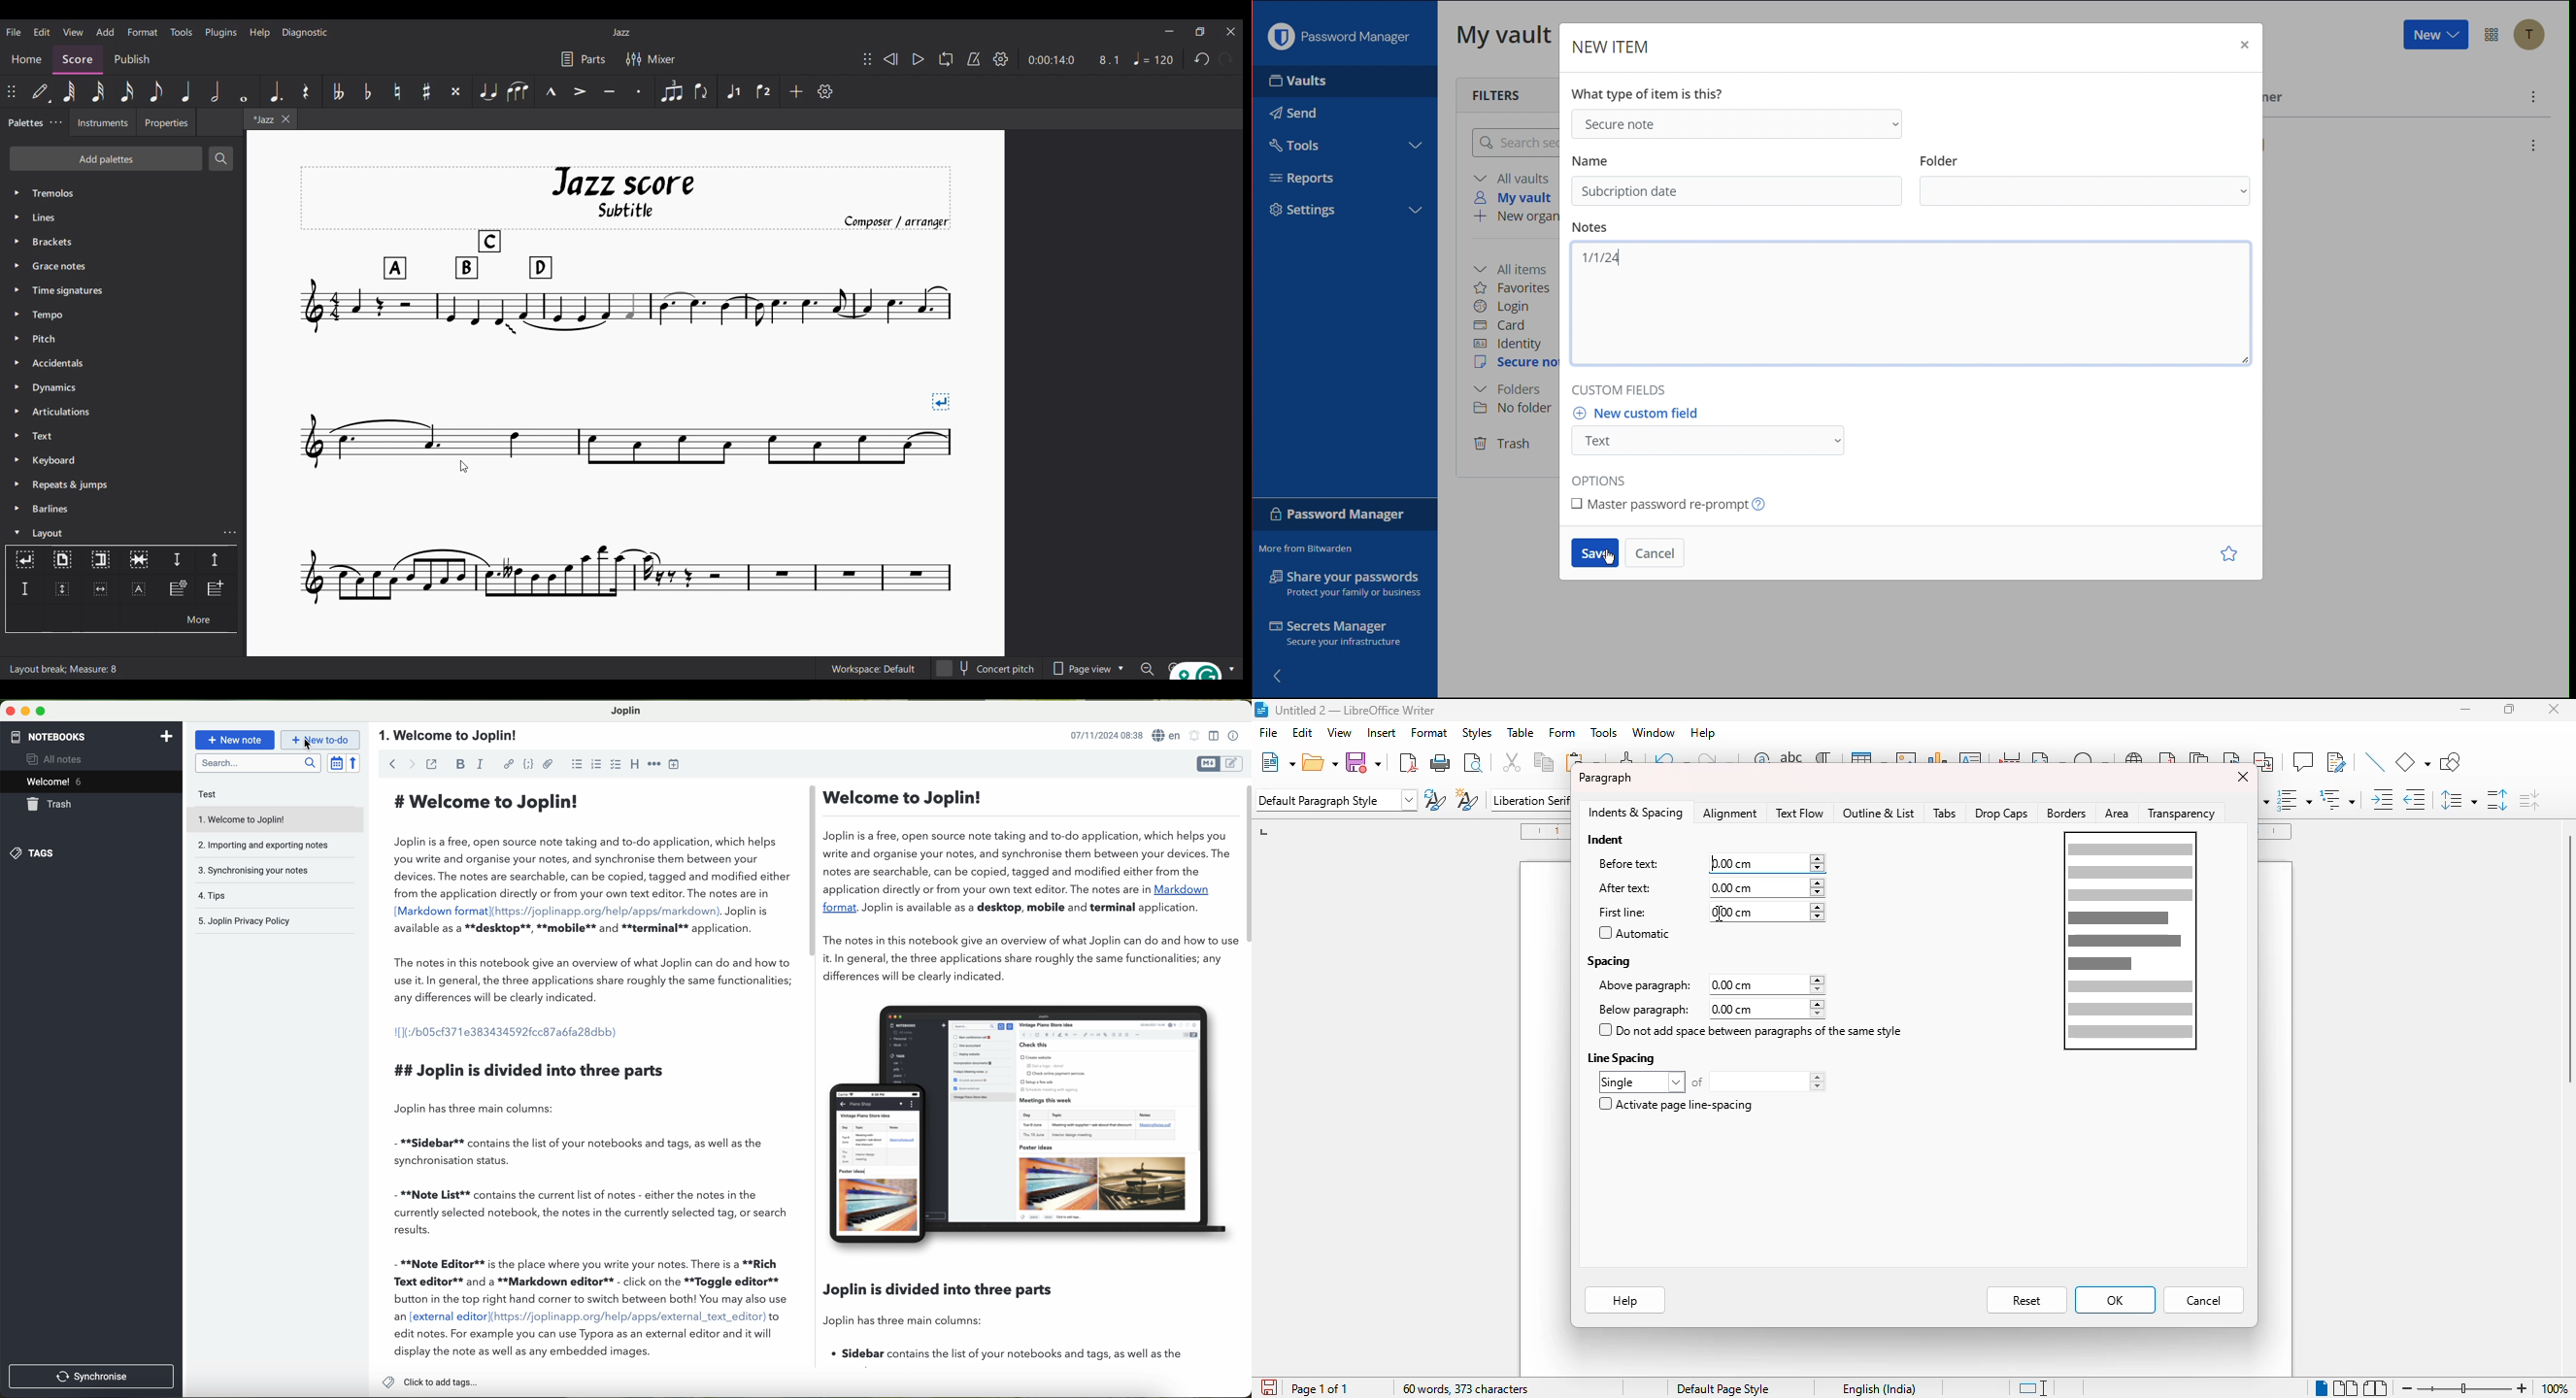 The height and width of the screenshot is (1400, 2576). Describe the element at coordinates (90, 1375) in the screenshot. I see `synchronise button` at that location.